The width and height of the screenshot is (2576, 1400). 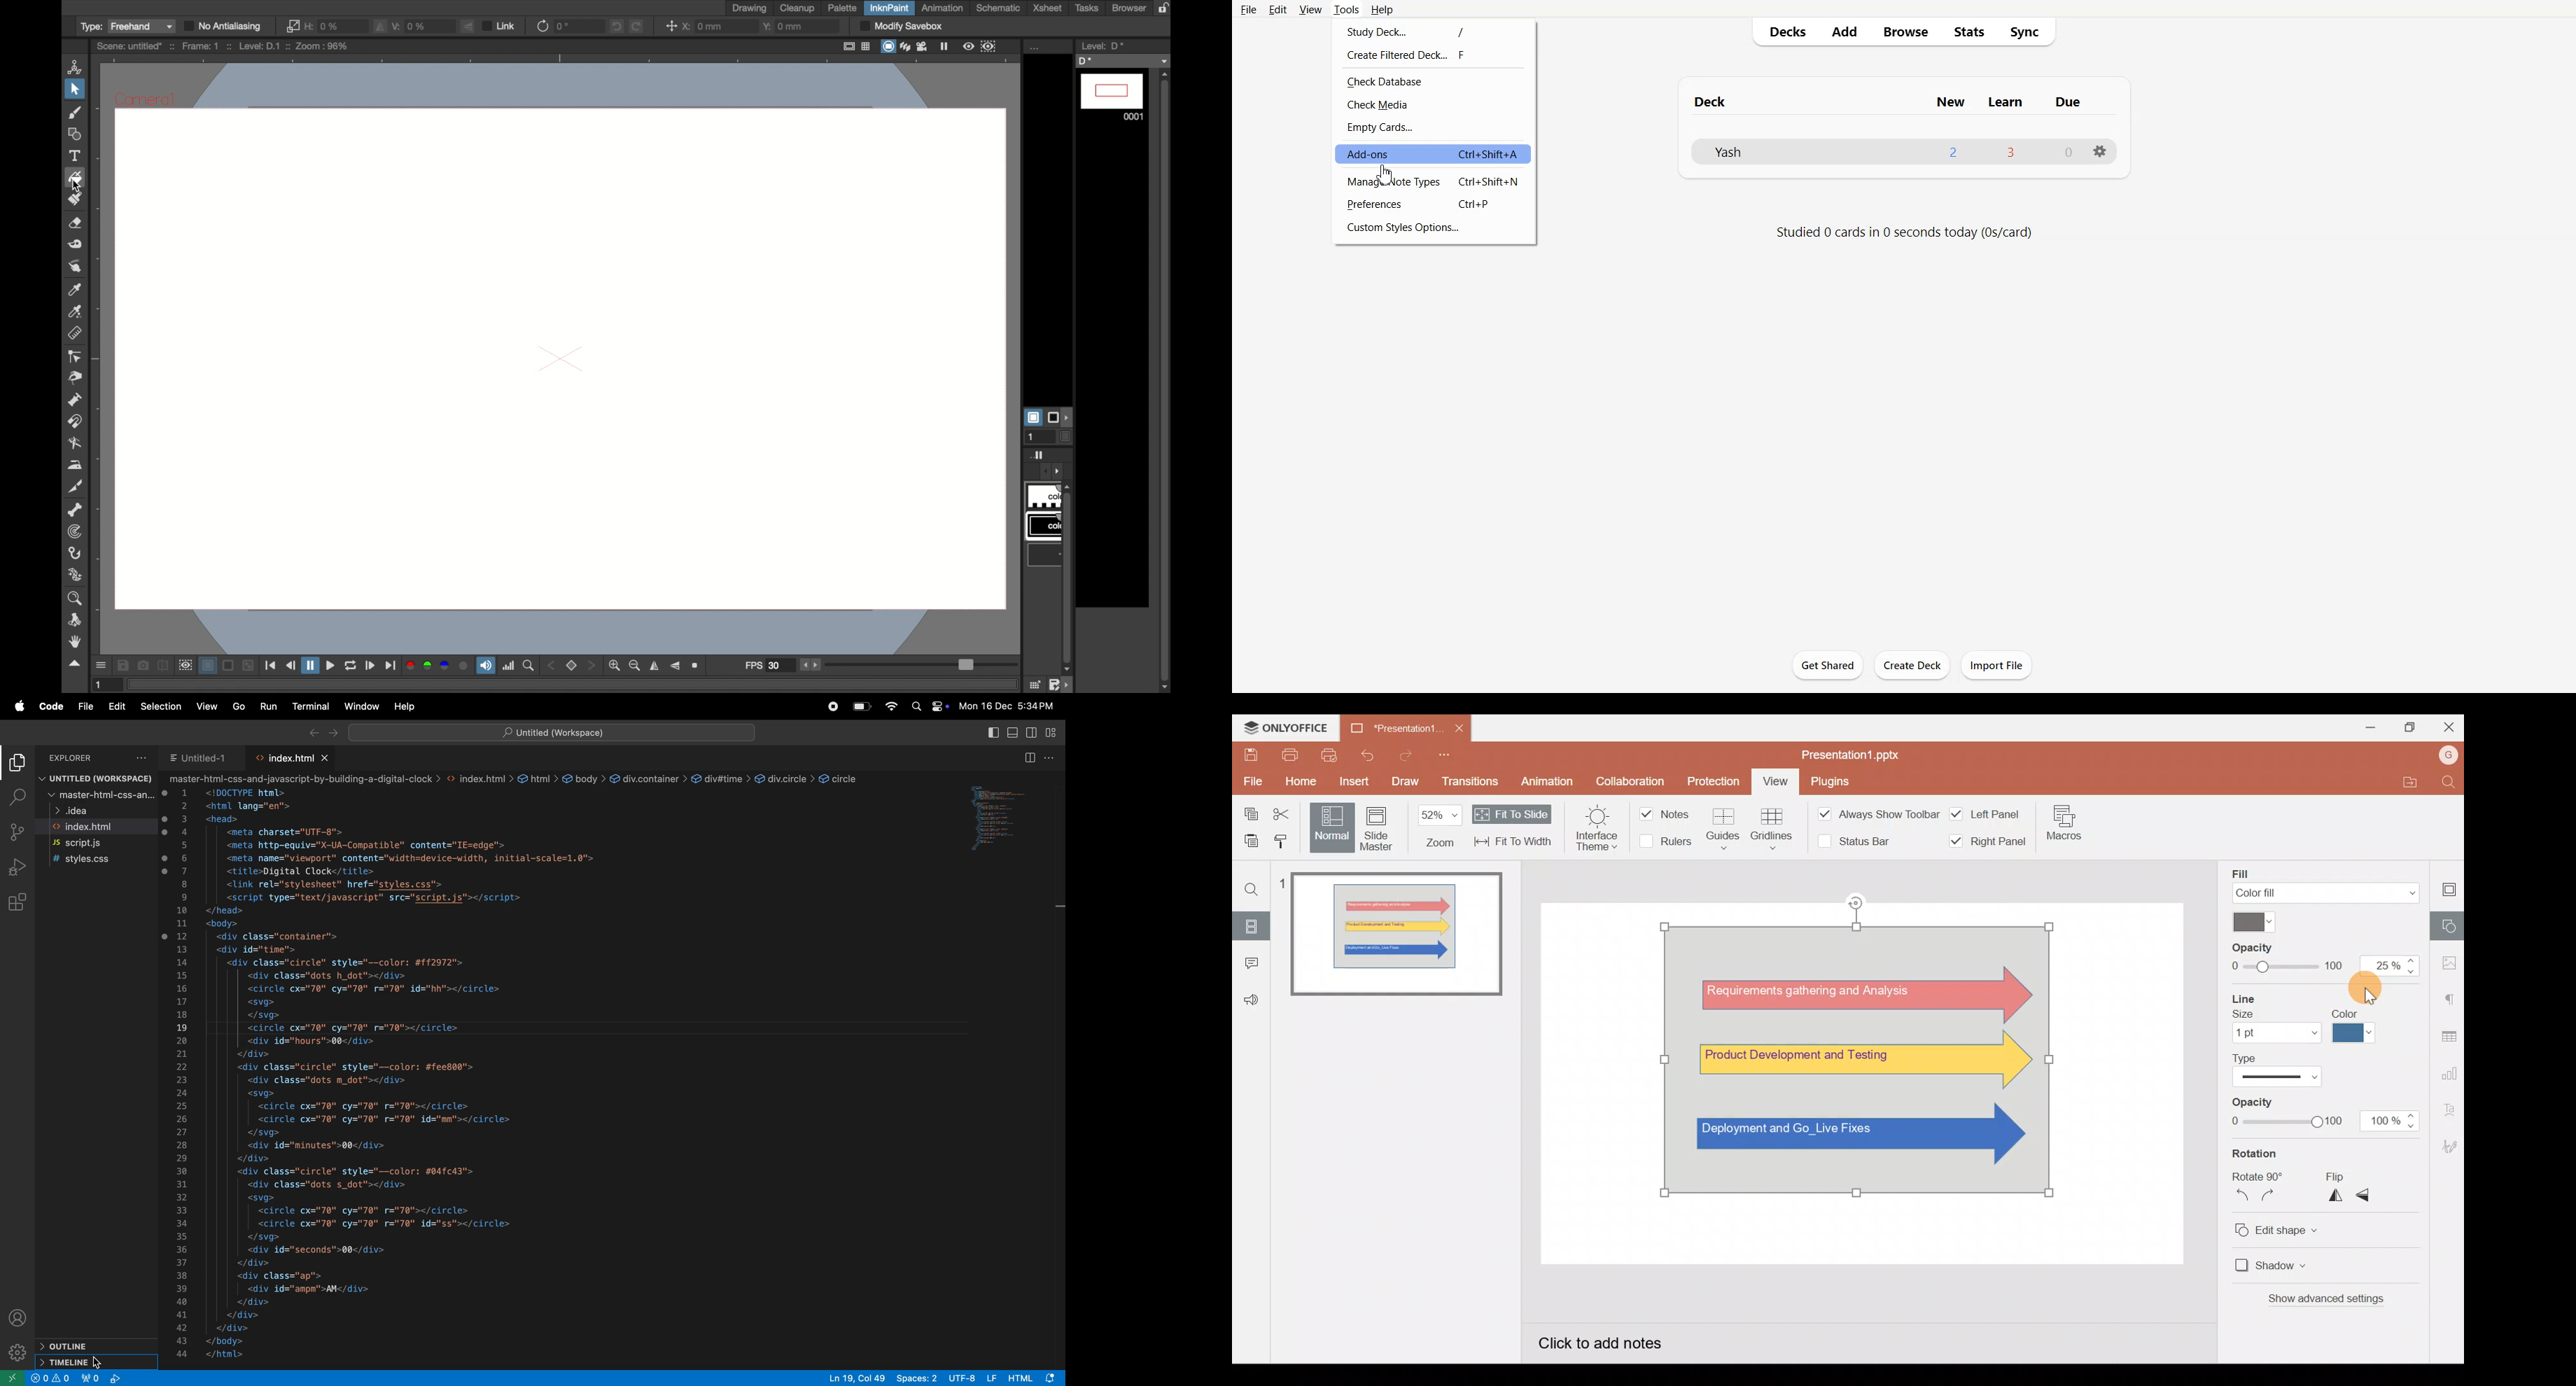 I want to click on snapshot, so click(x=144, y=665).